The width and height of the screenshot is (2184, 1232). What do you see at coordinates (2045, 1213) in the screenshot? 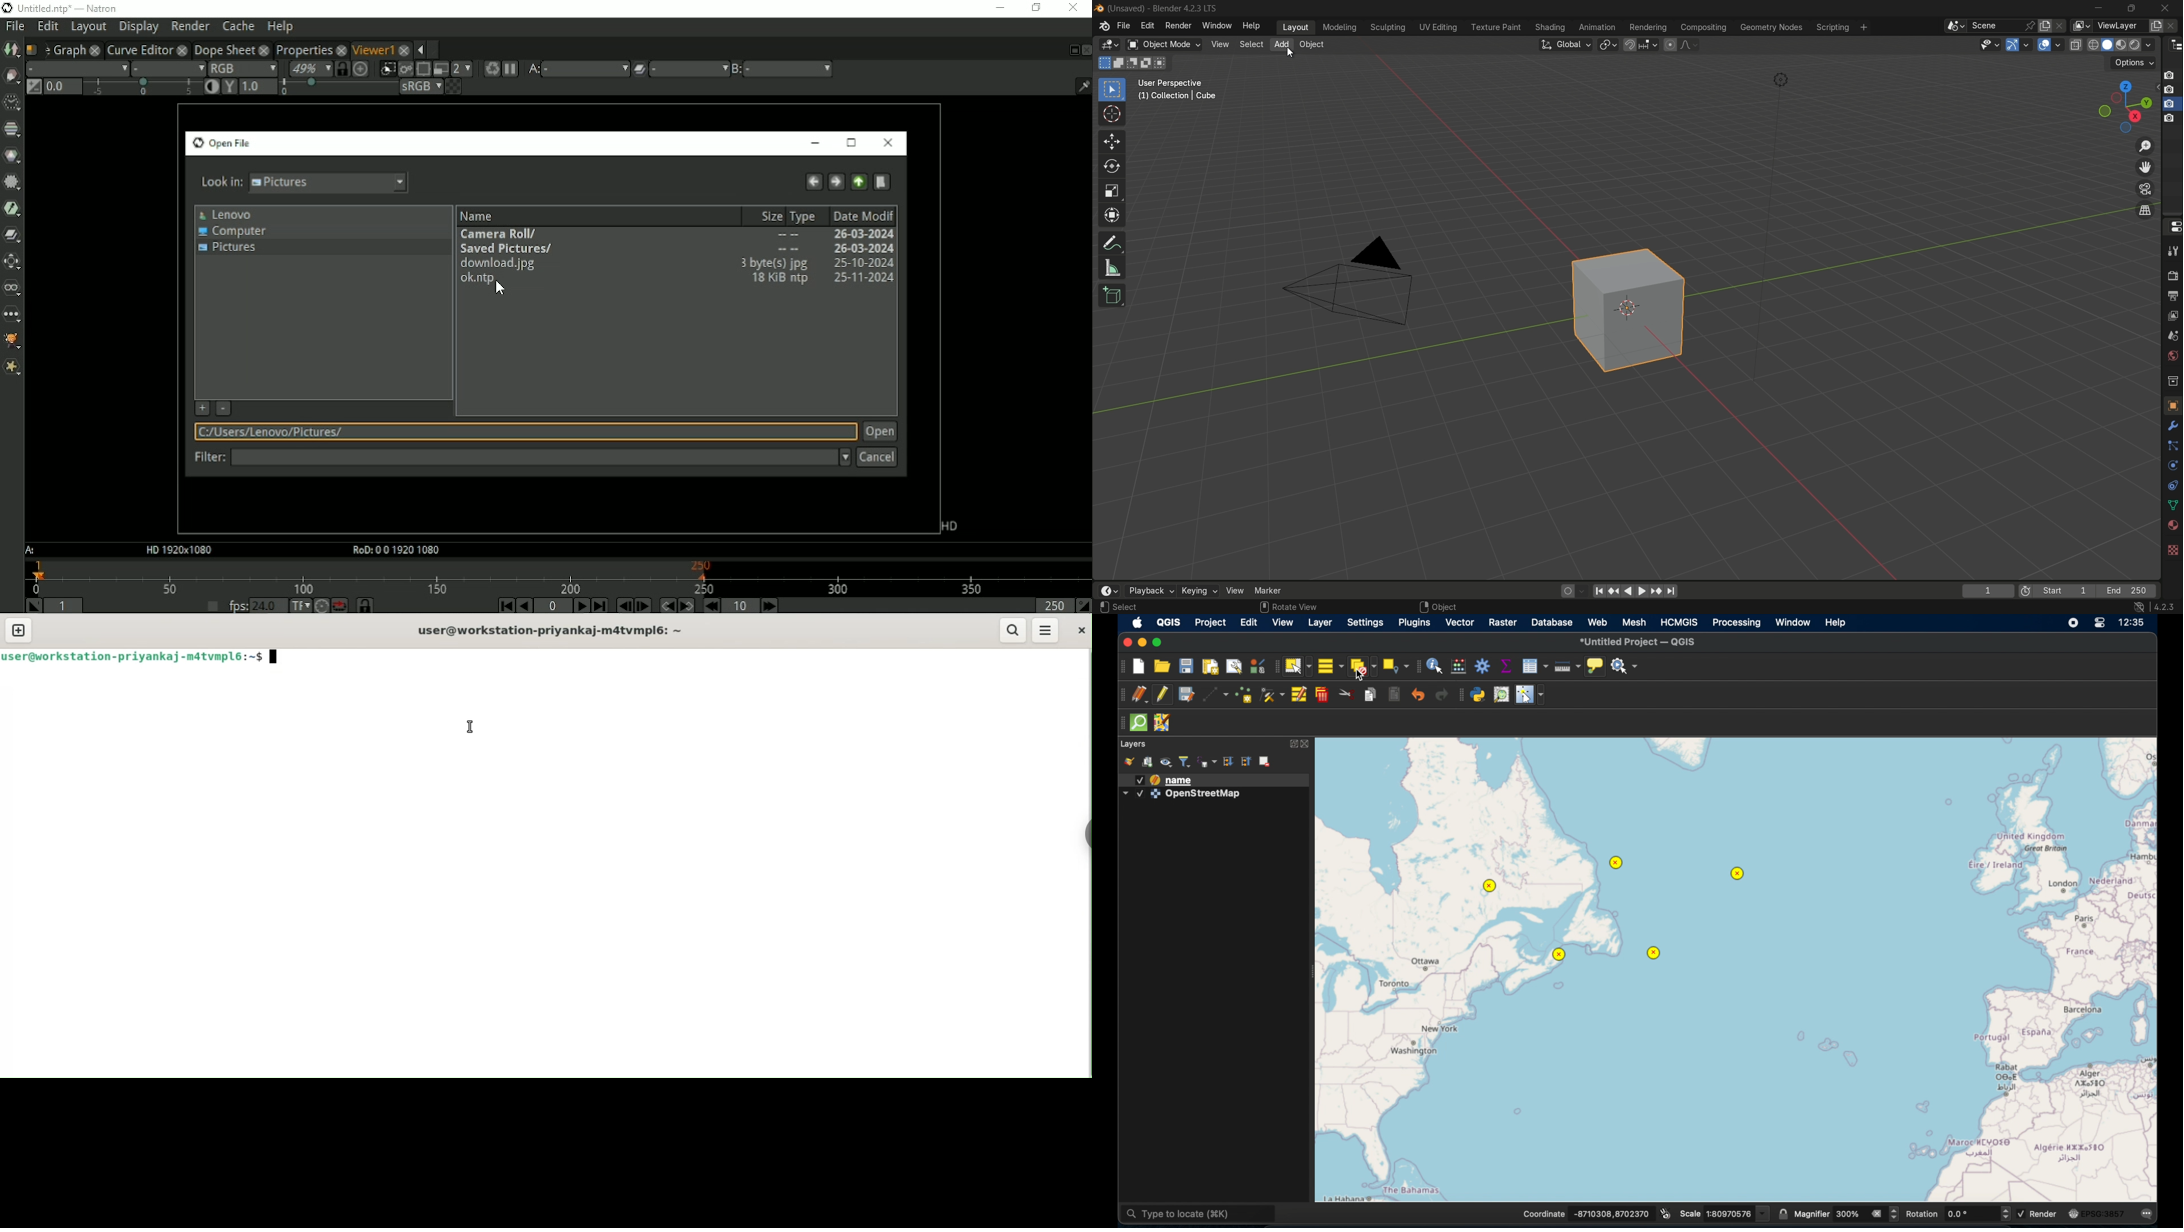
I see `render` at bounding box center [2045, 1213].